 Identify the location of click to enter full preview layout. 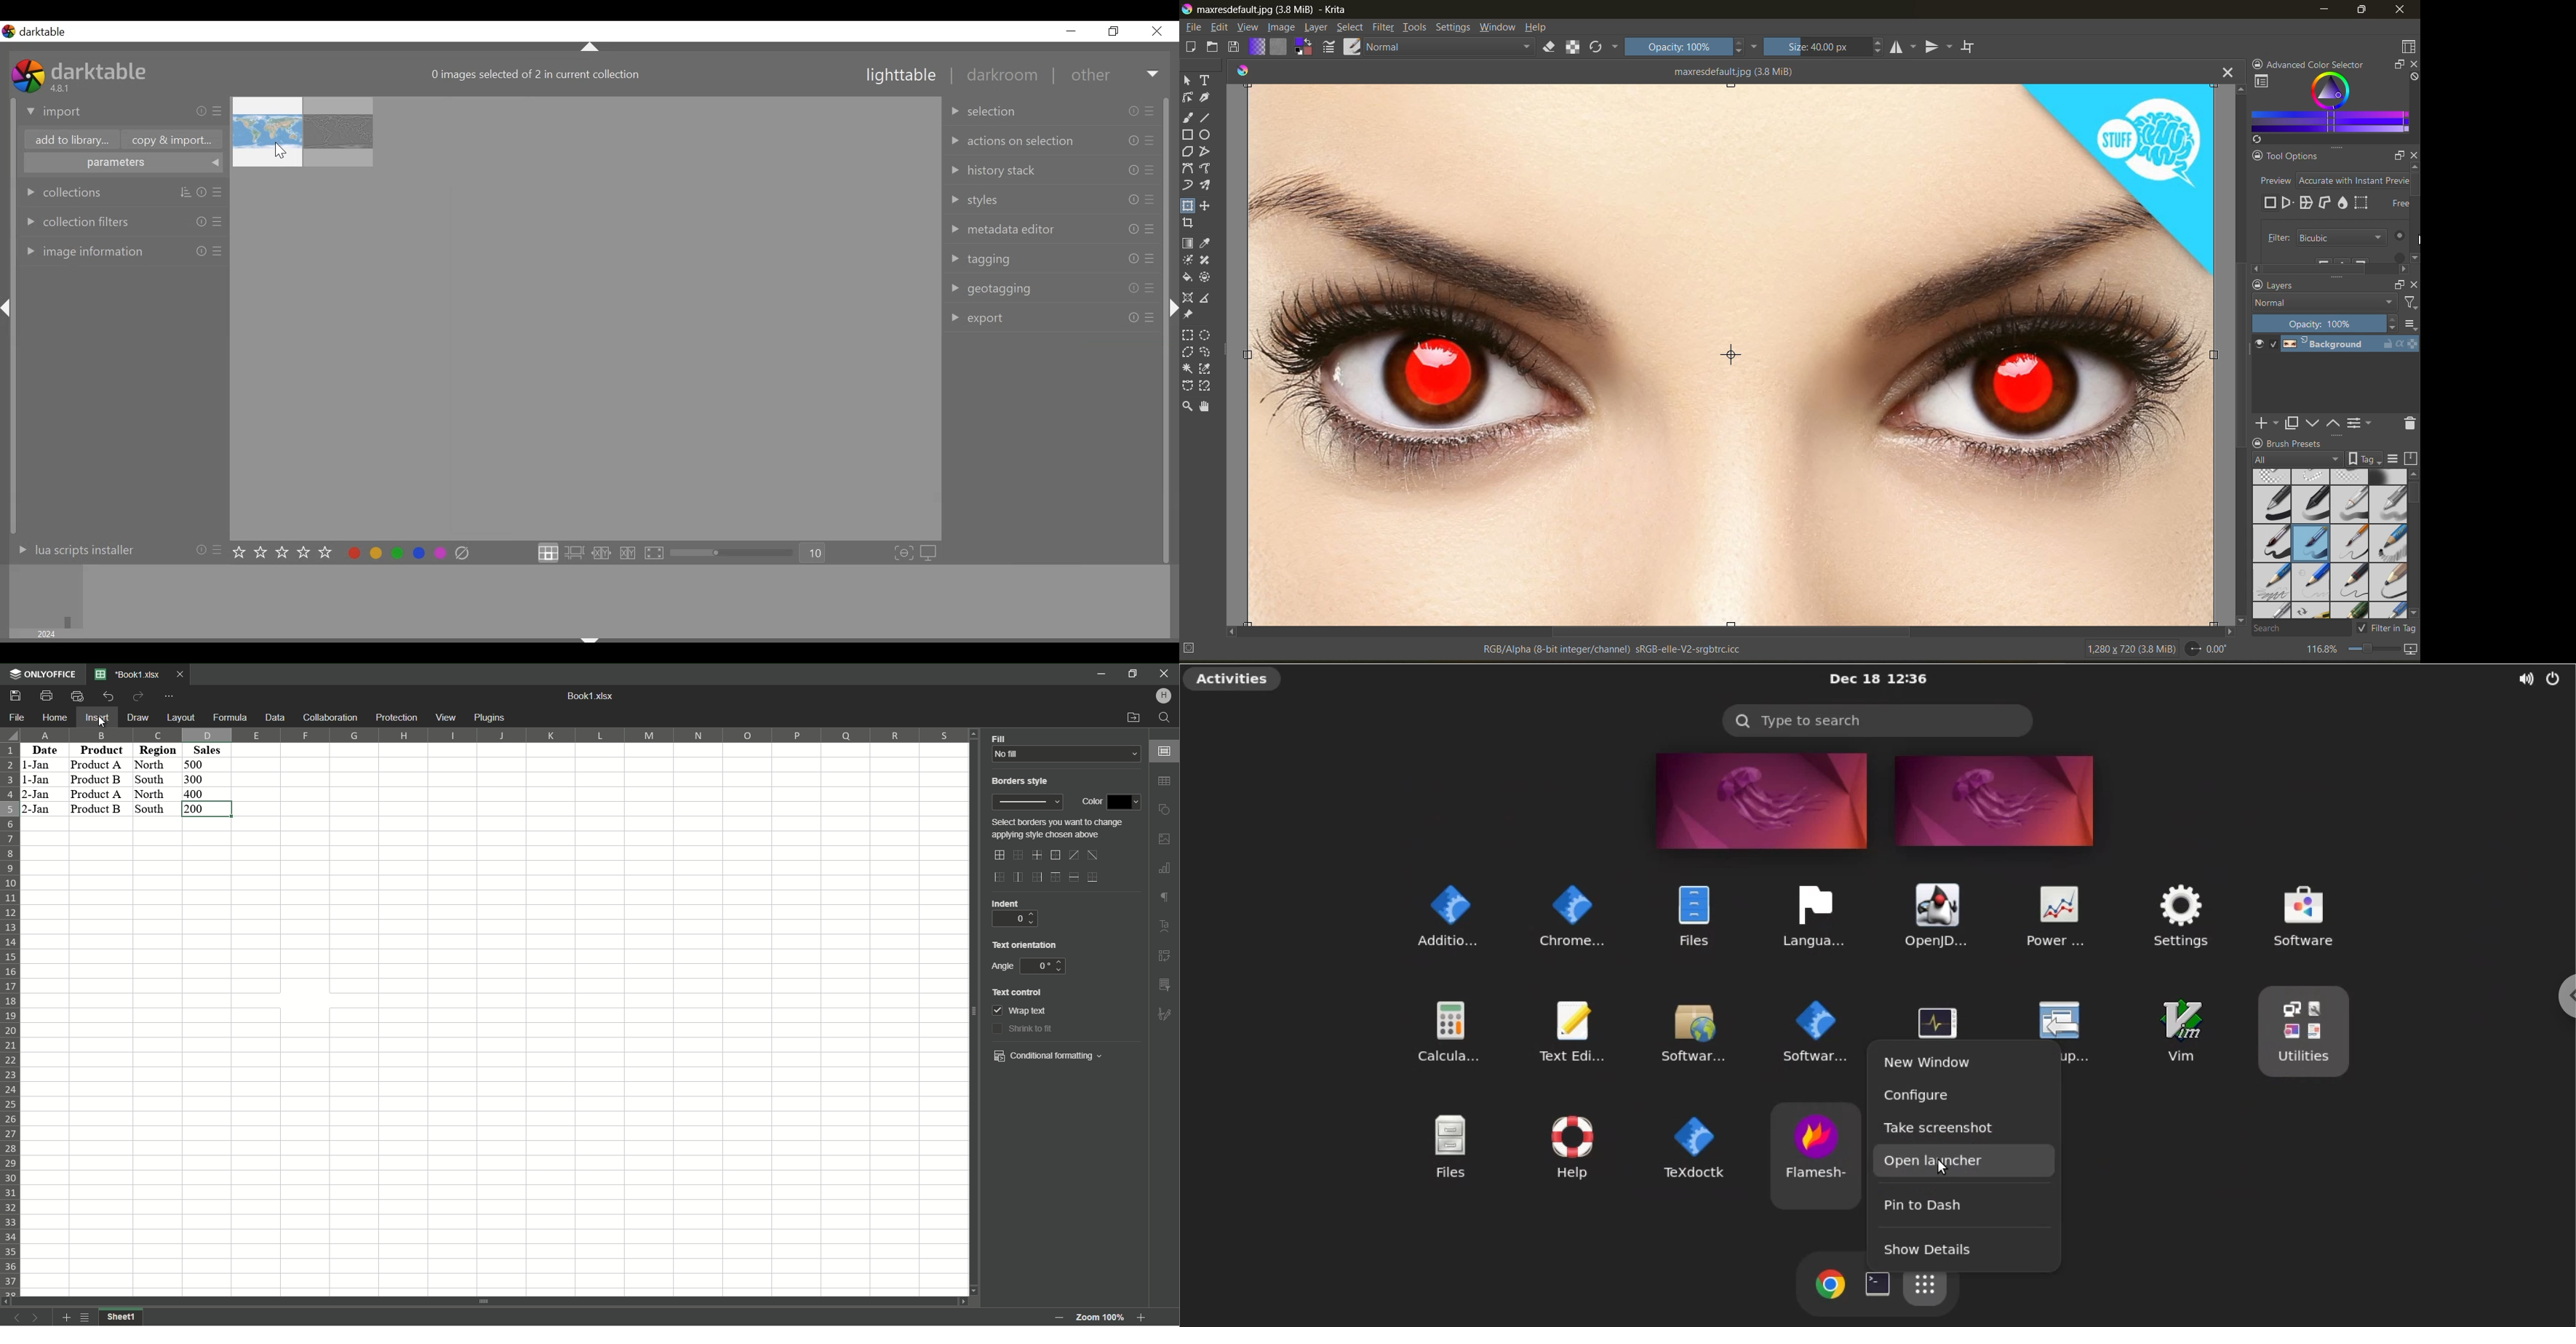
(655, 554).